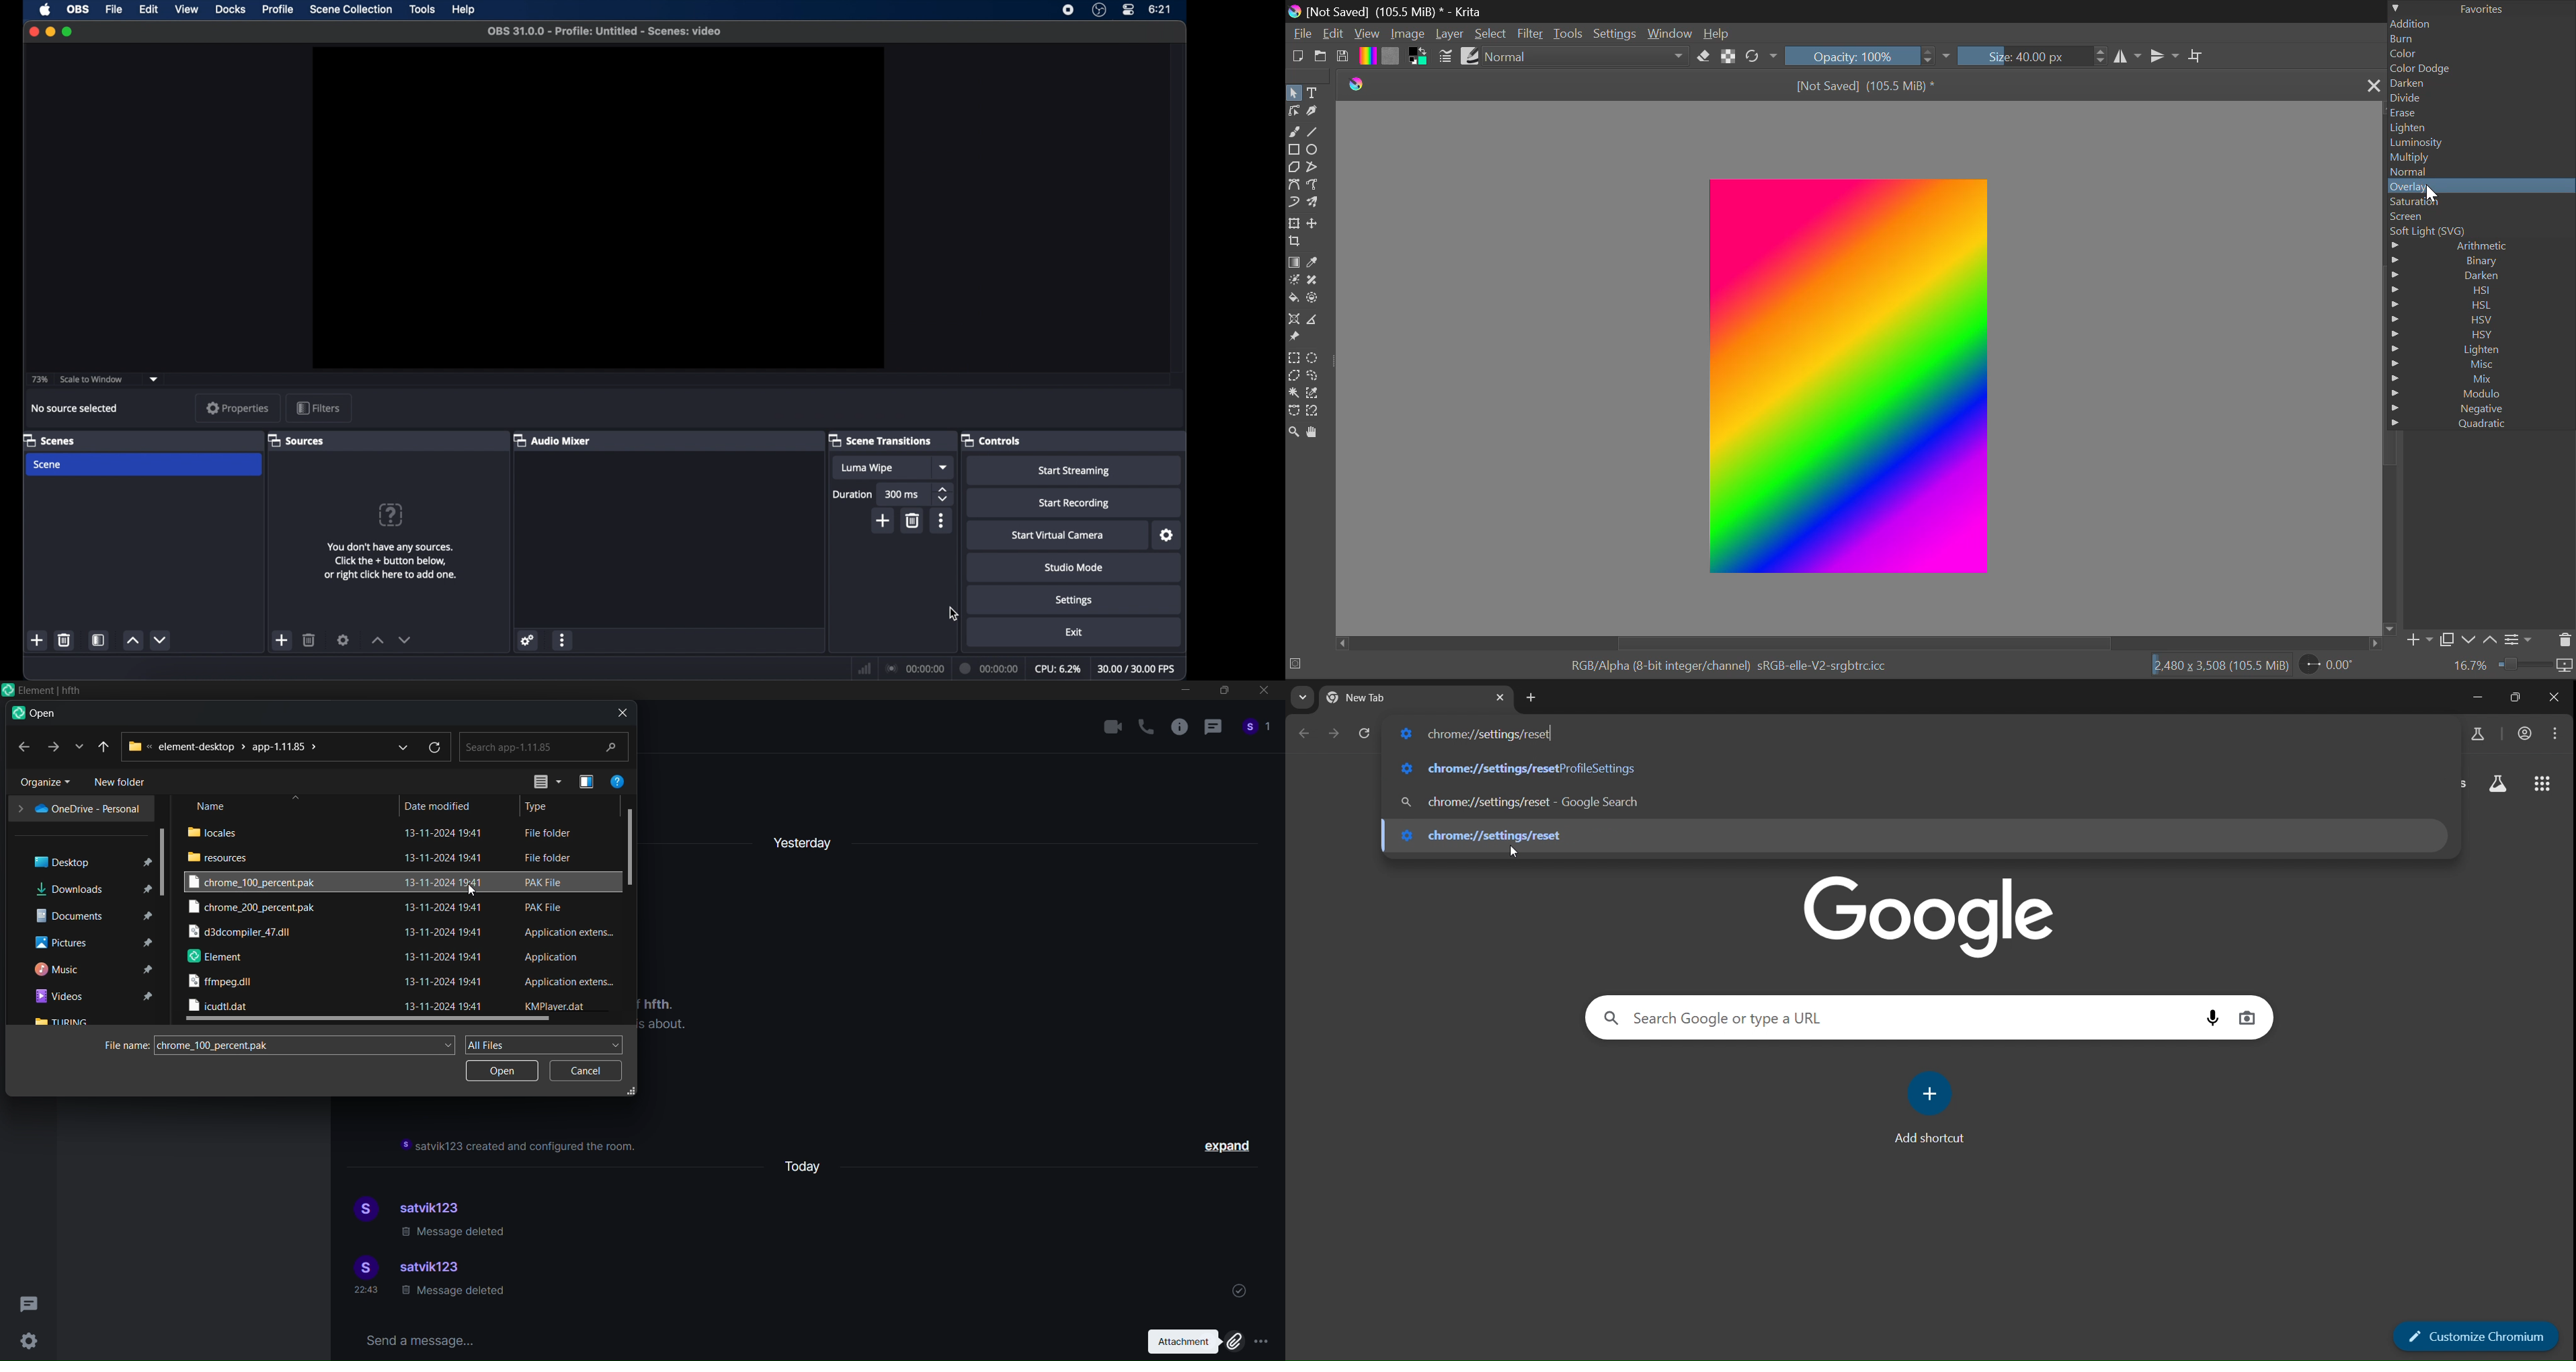 The height and width of the screenshot is (1372, 2576). What do you see at coordinates (542, 806) in the screenshot?
I see `type` at bounding box center [542, 806].